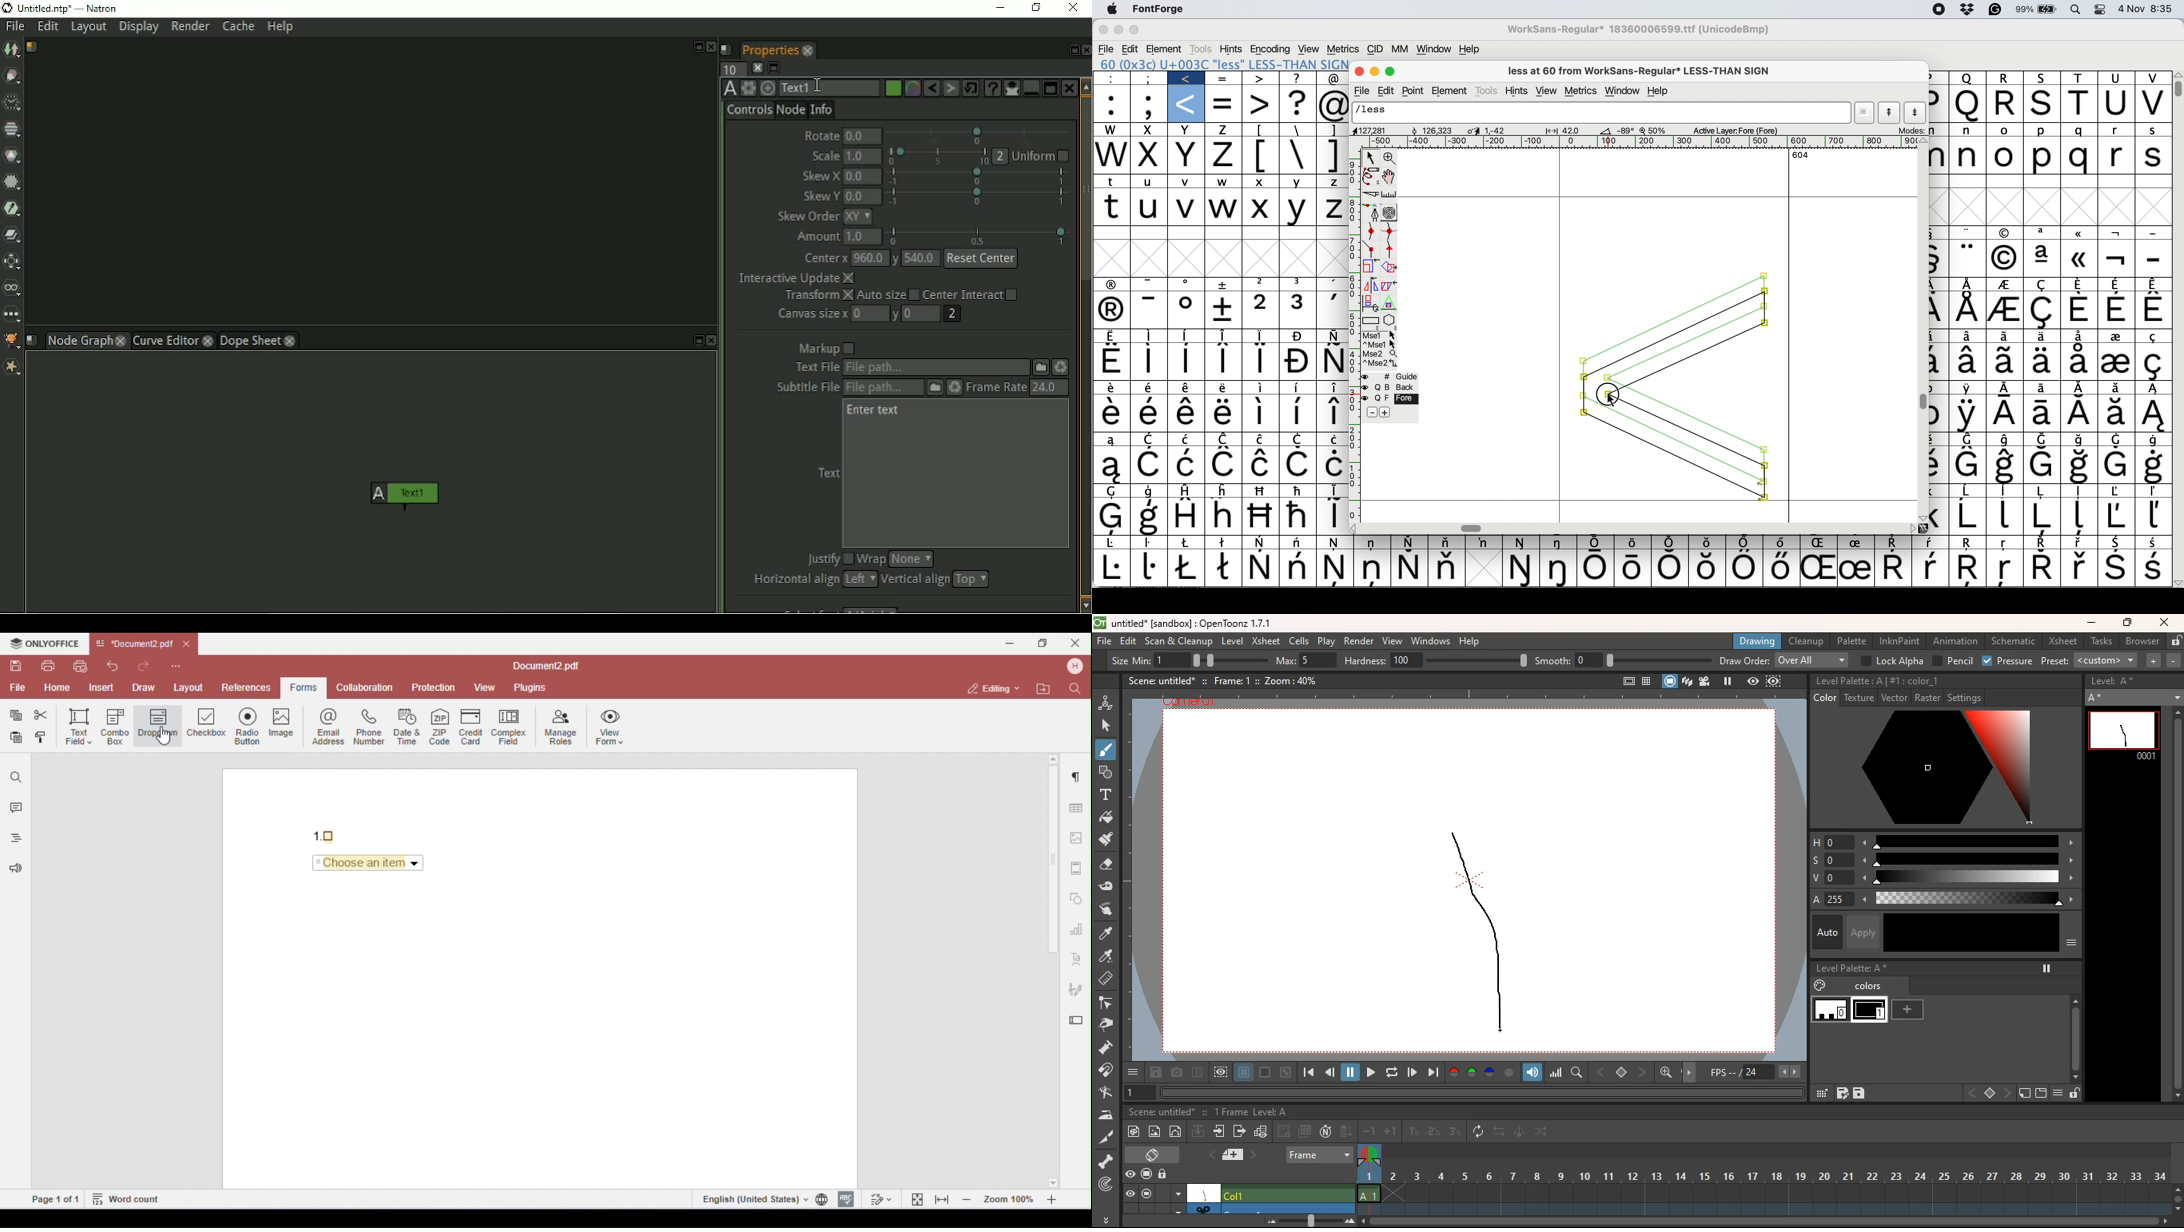 This screenshot has width=2184, height=1232. I want to click on Symbol, so click(1969, 440).